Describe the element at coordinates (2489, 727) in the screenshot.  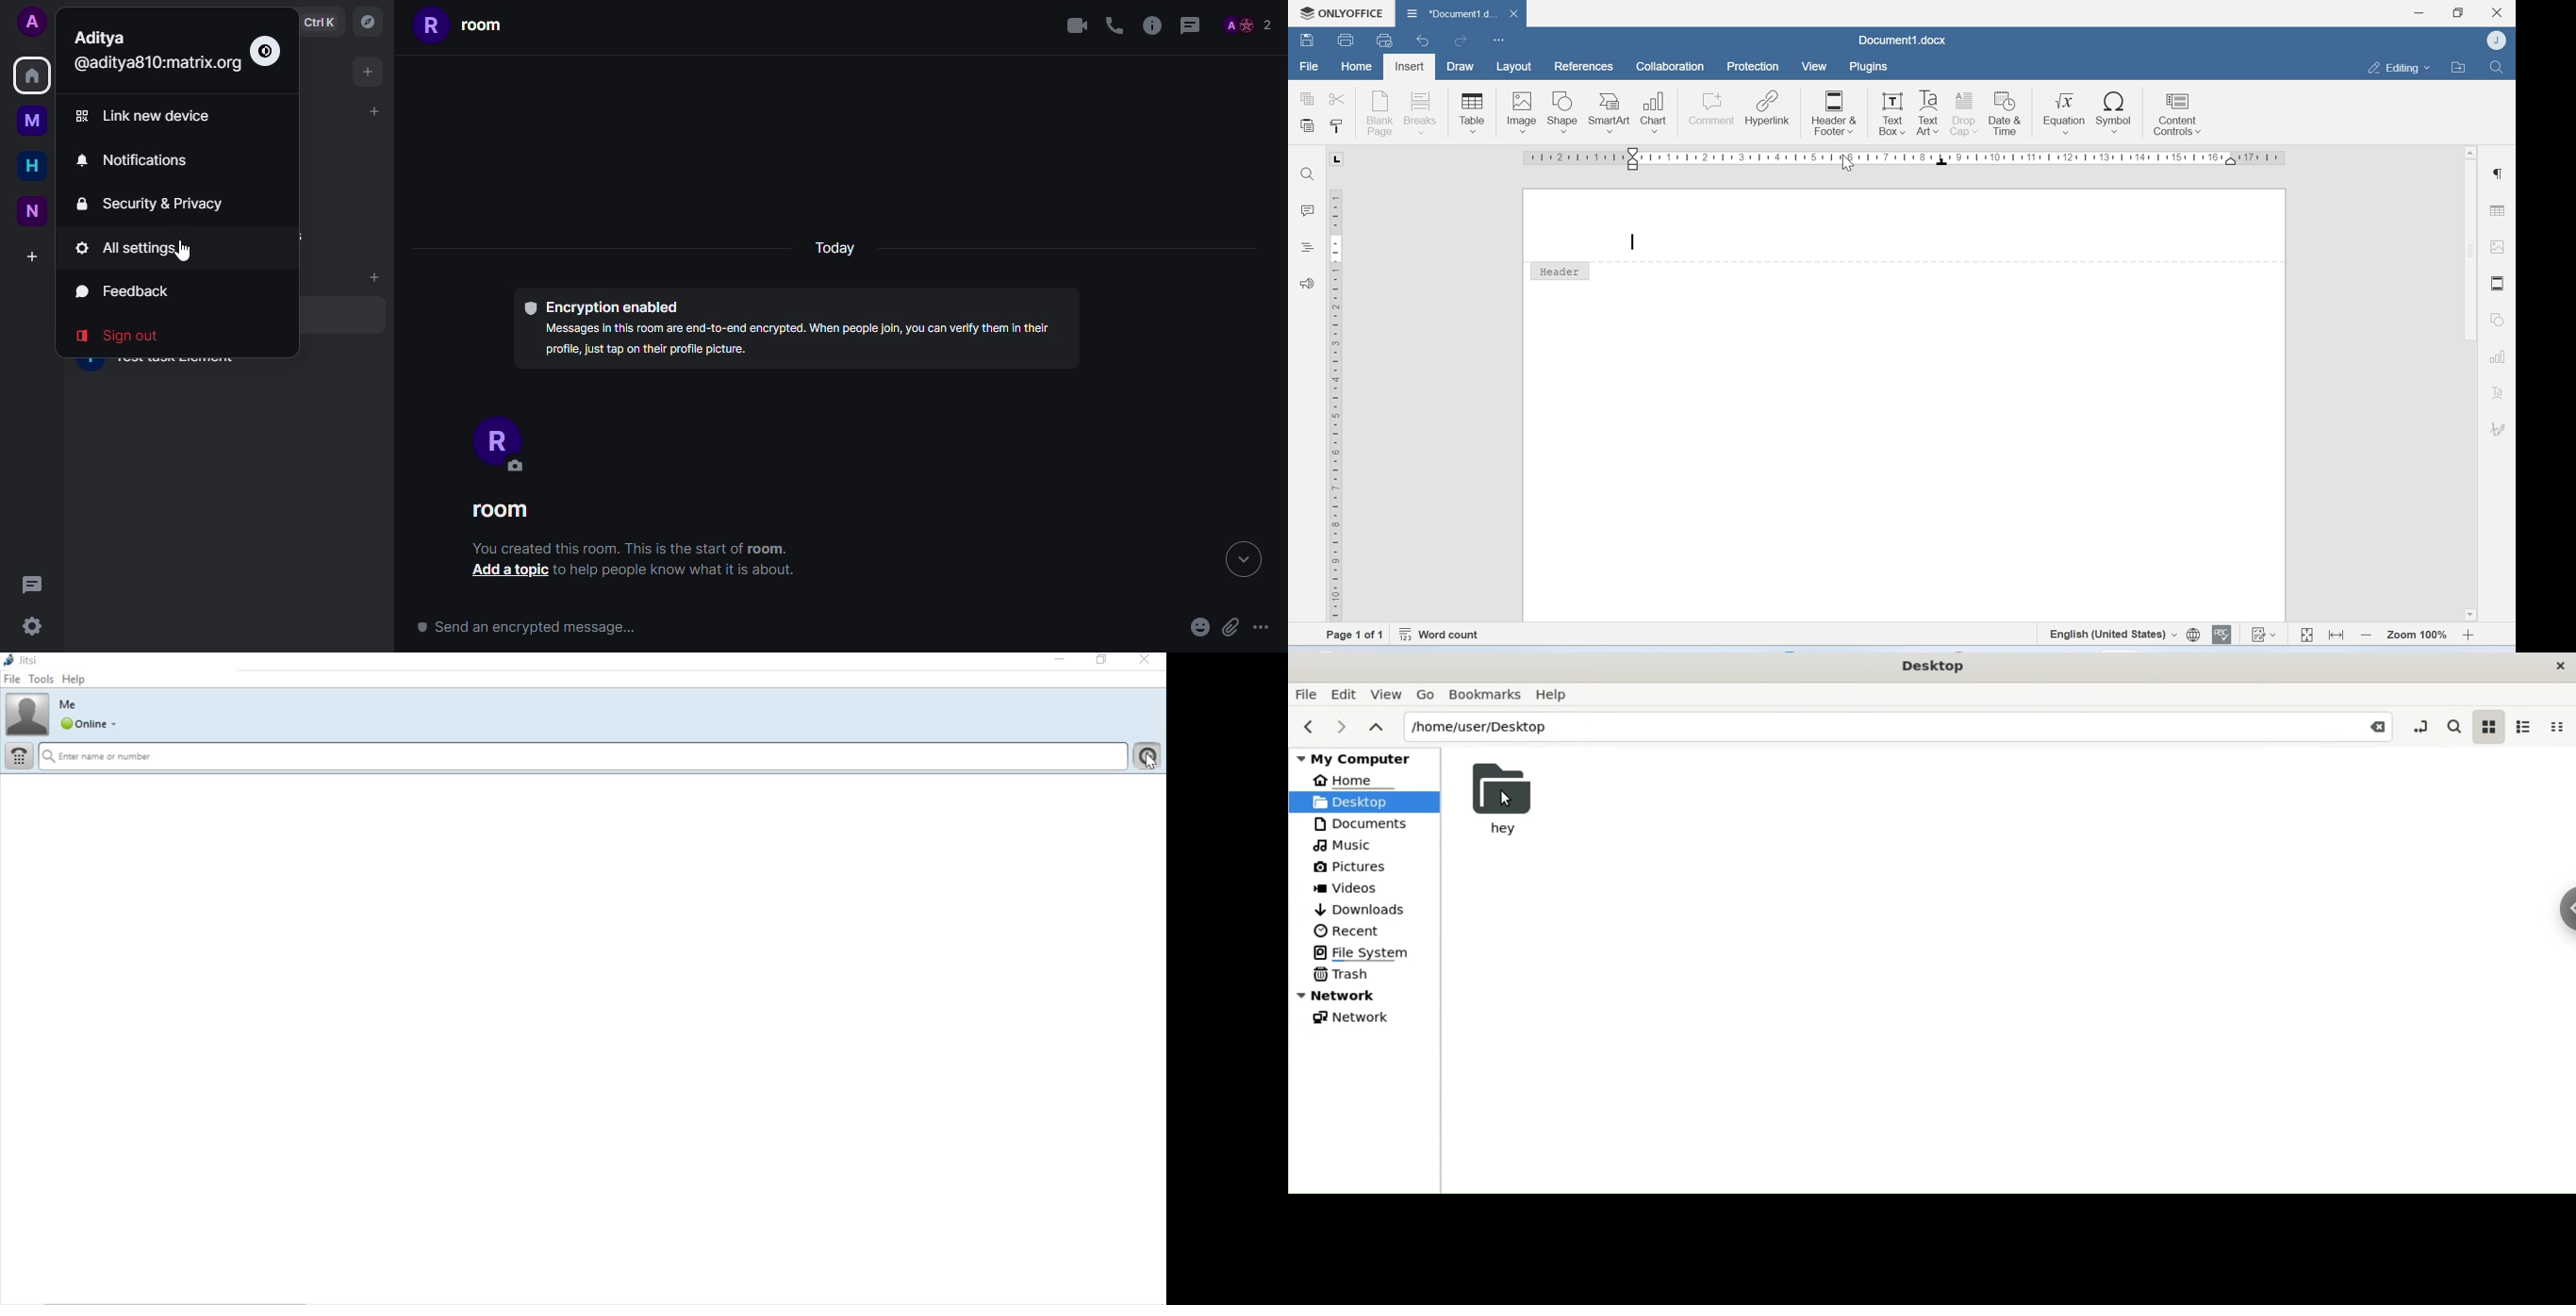
I see `icon view` at that location.